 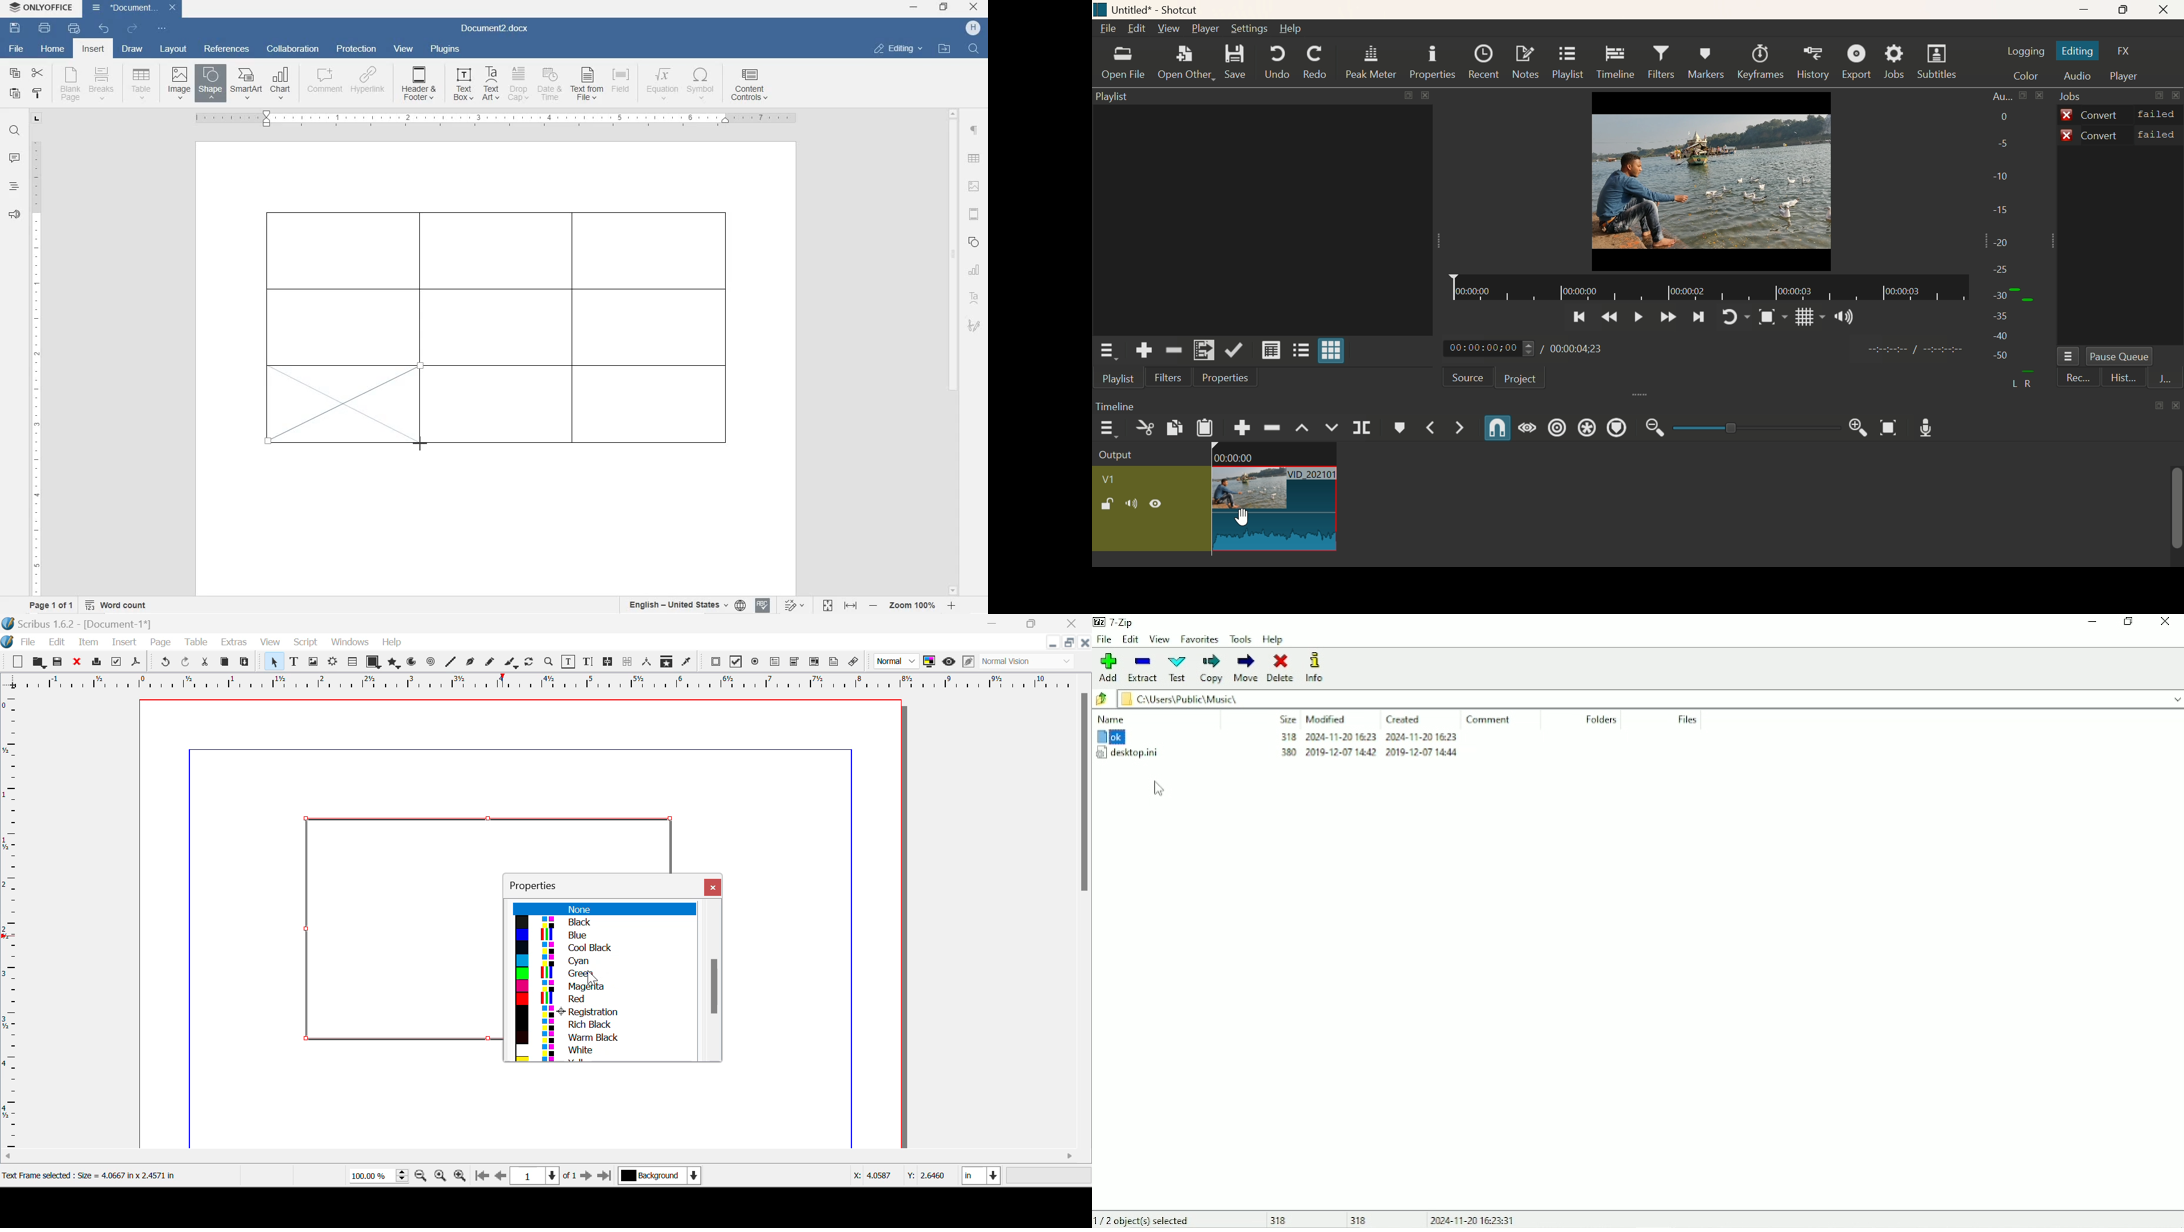 What do you see at coordinates (489, 662) in the screenshot?
I see `Freehand Line` at bounding box center [489, 662].